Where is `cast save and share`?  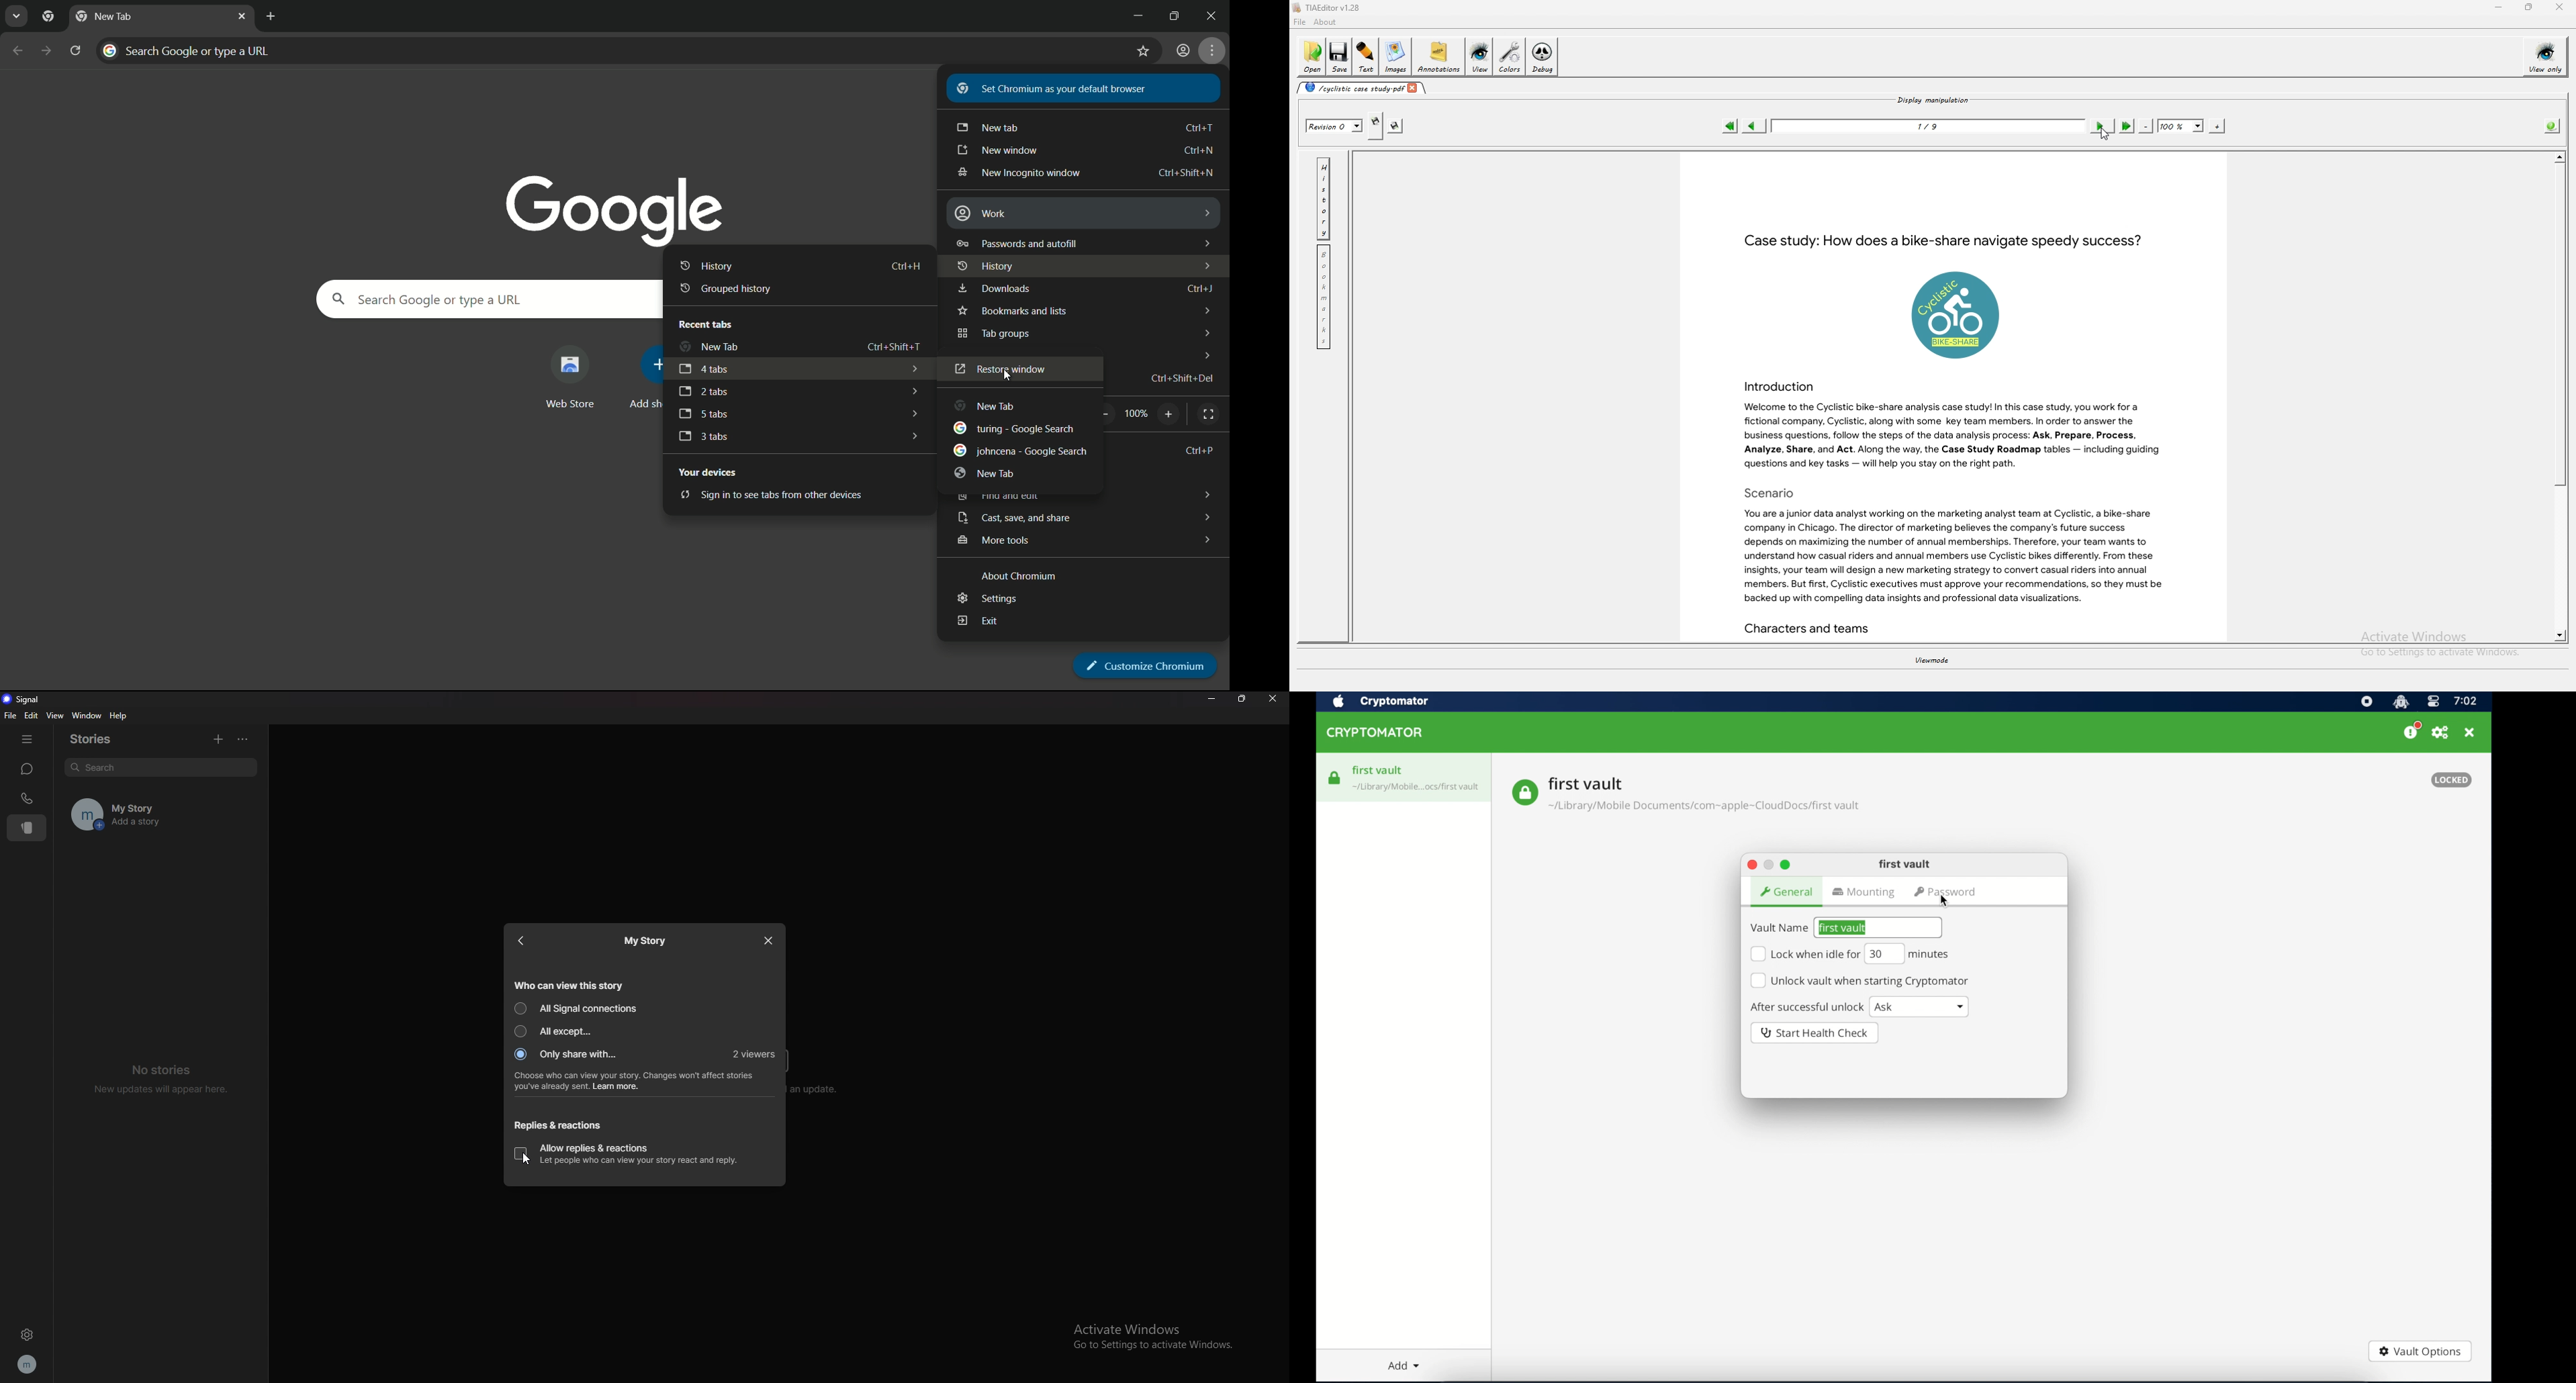 cast save and share is located at coordinates (1015, 518).